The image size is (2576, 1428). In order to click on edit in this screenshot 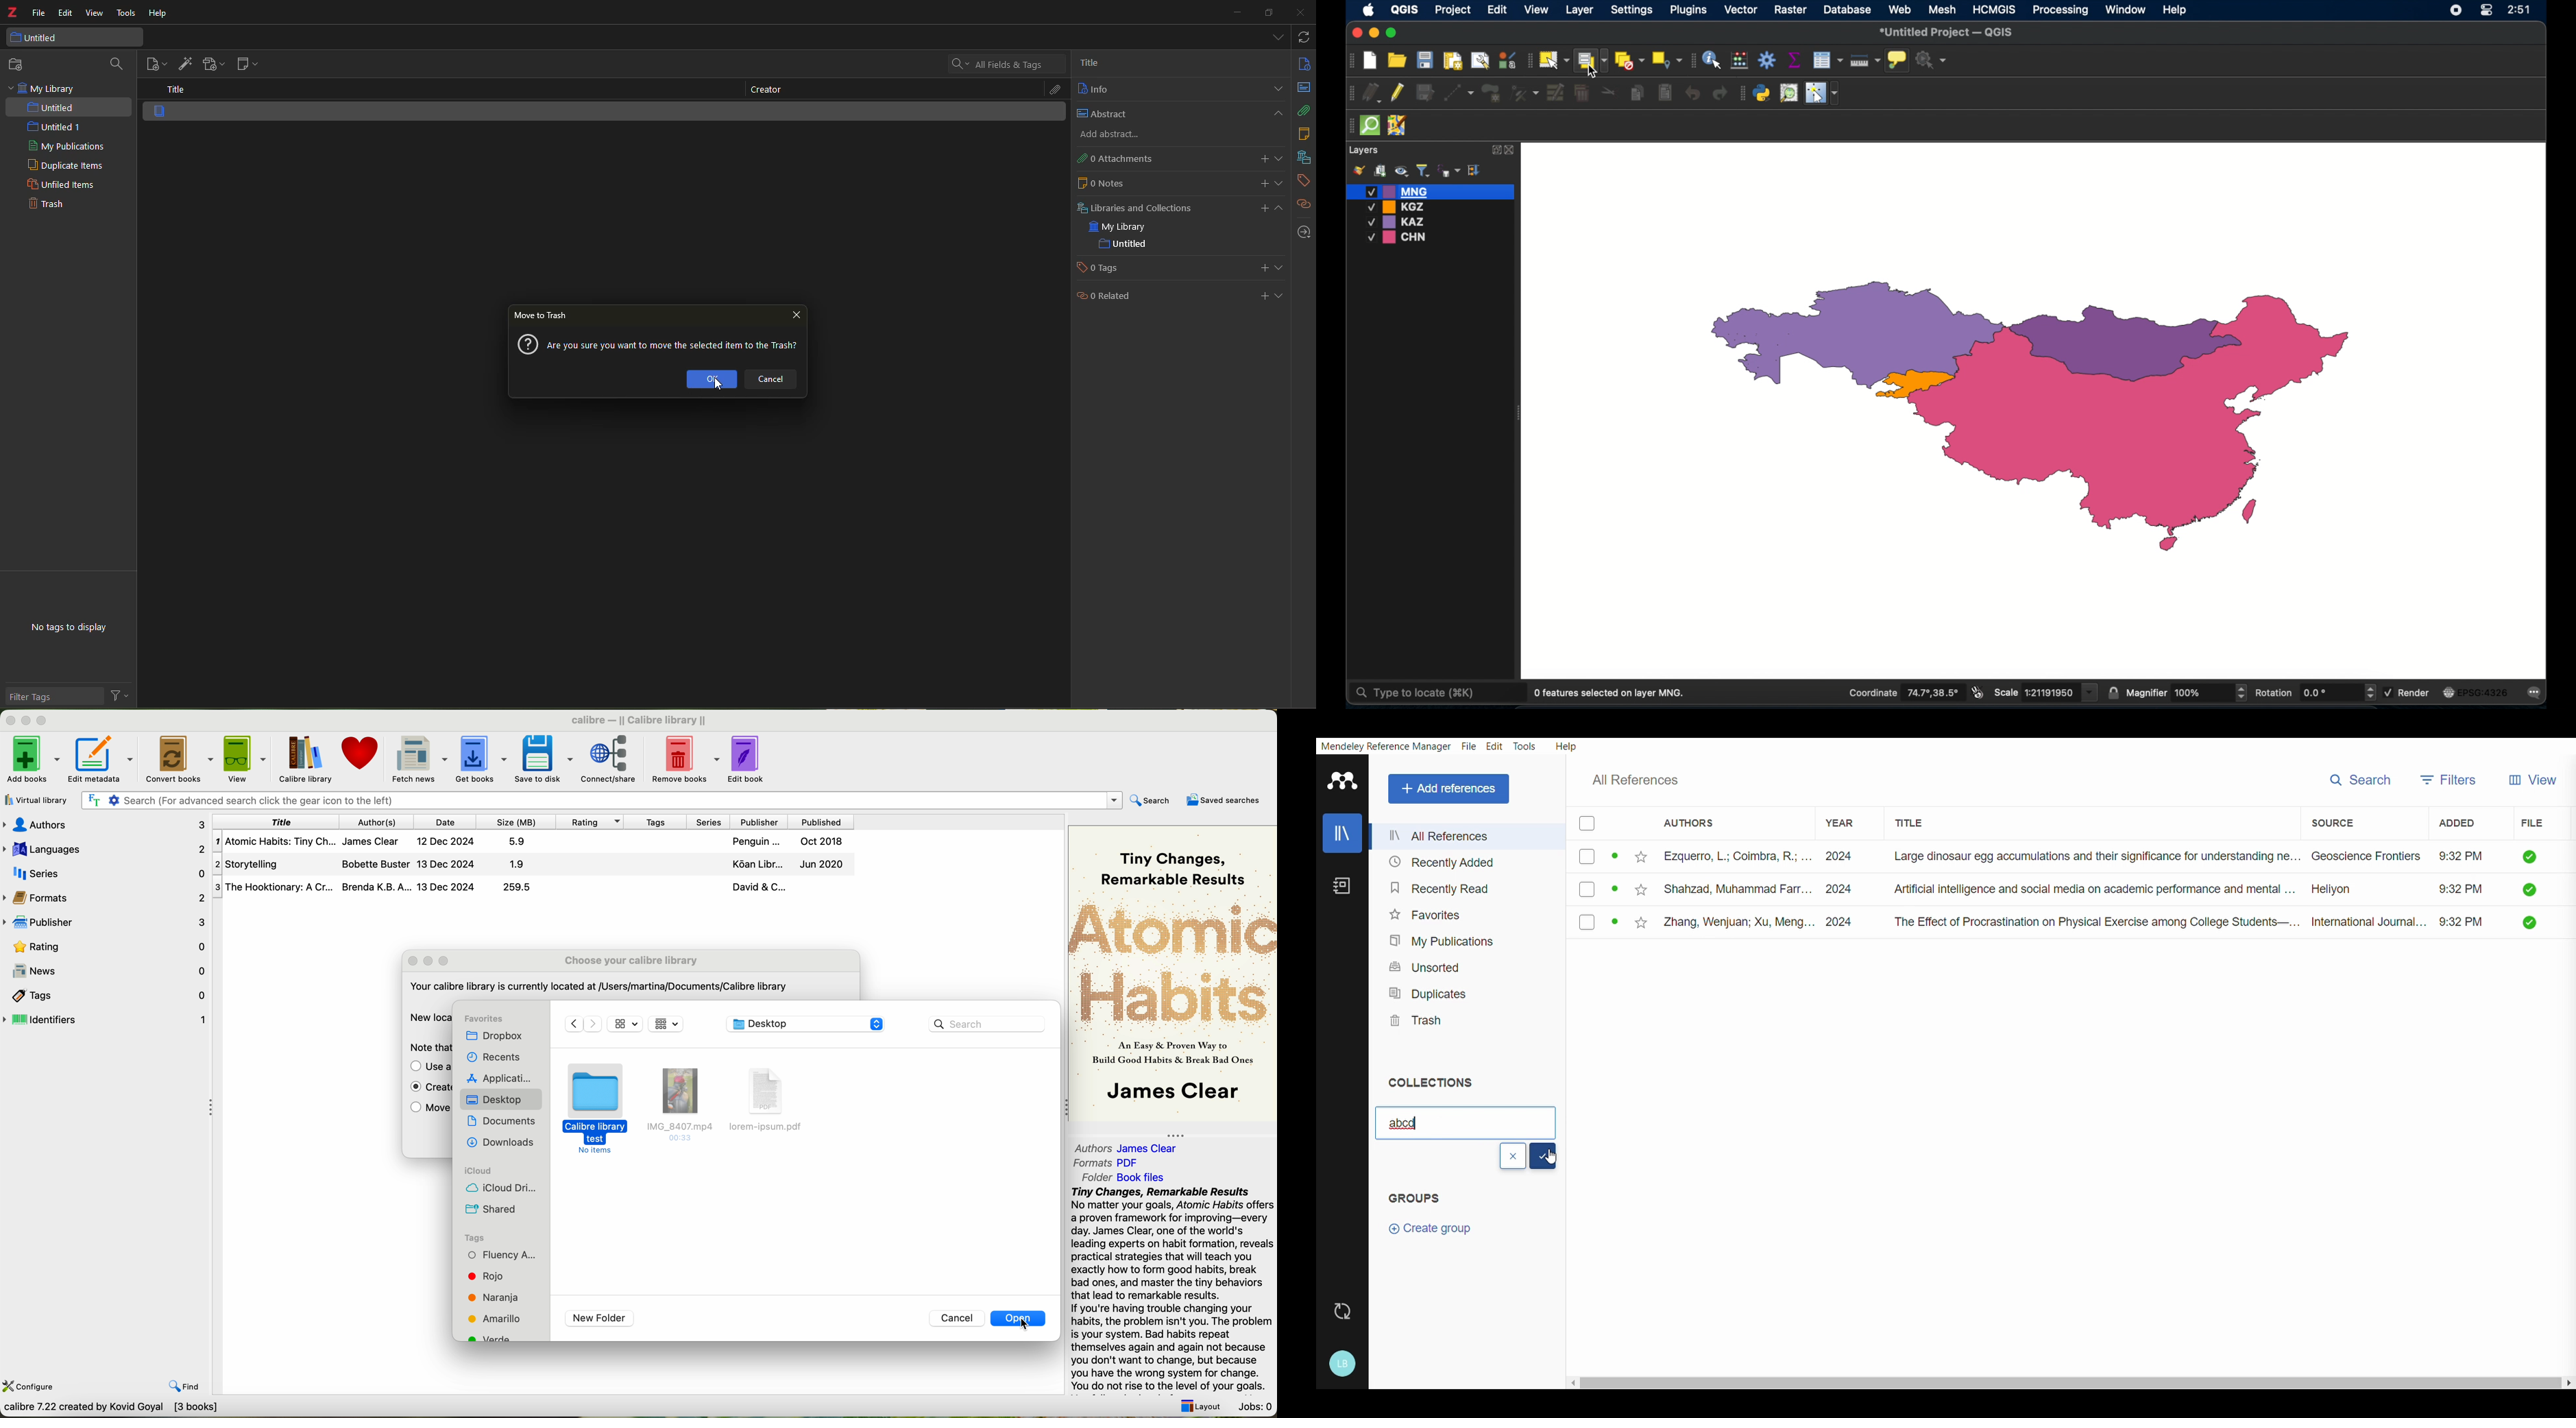, I will do `click(65, 12)`.